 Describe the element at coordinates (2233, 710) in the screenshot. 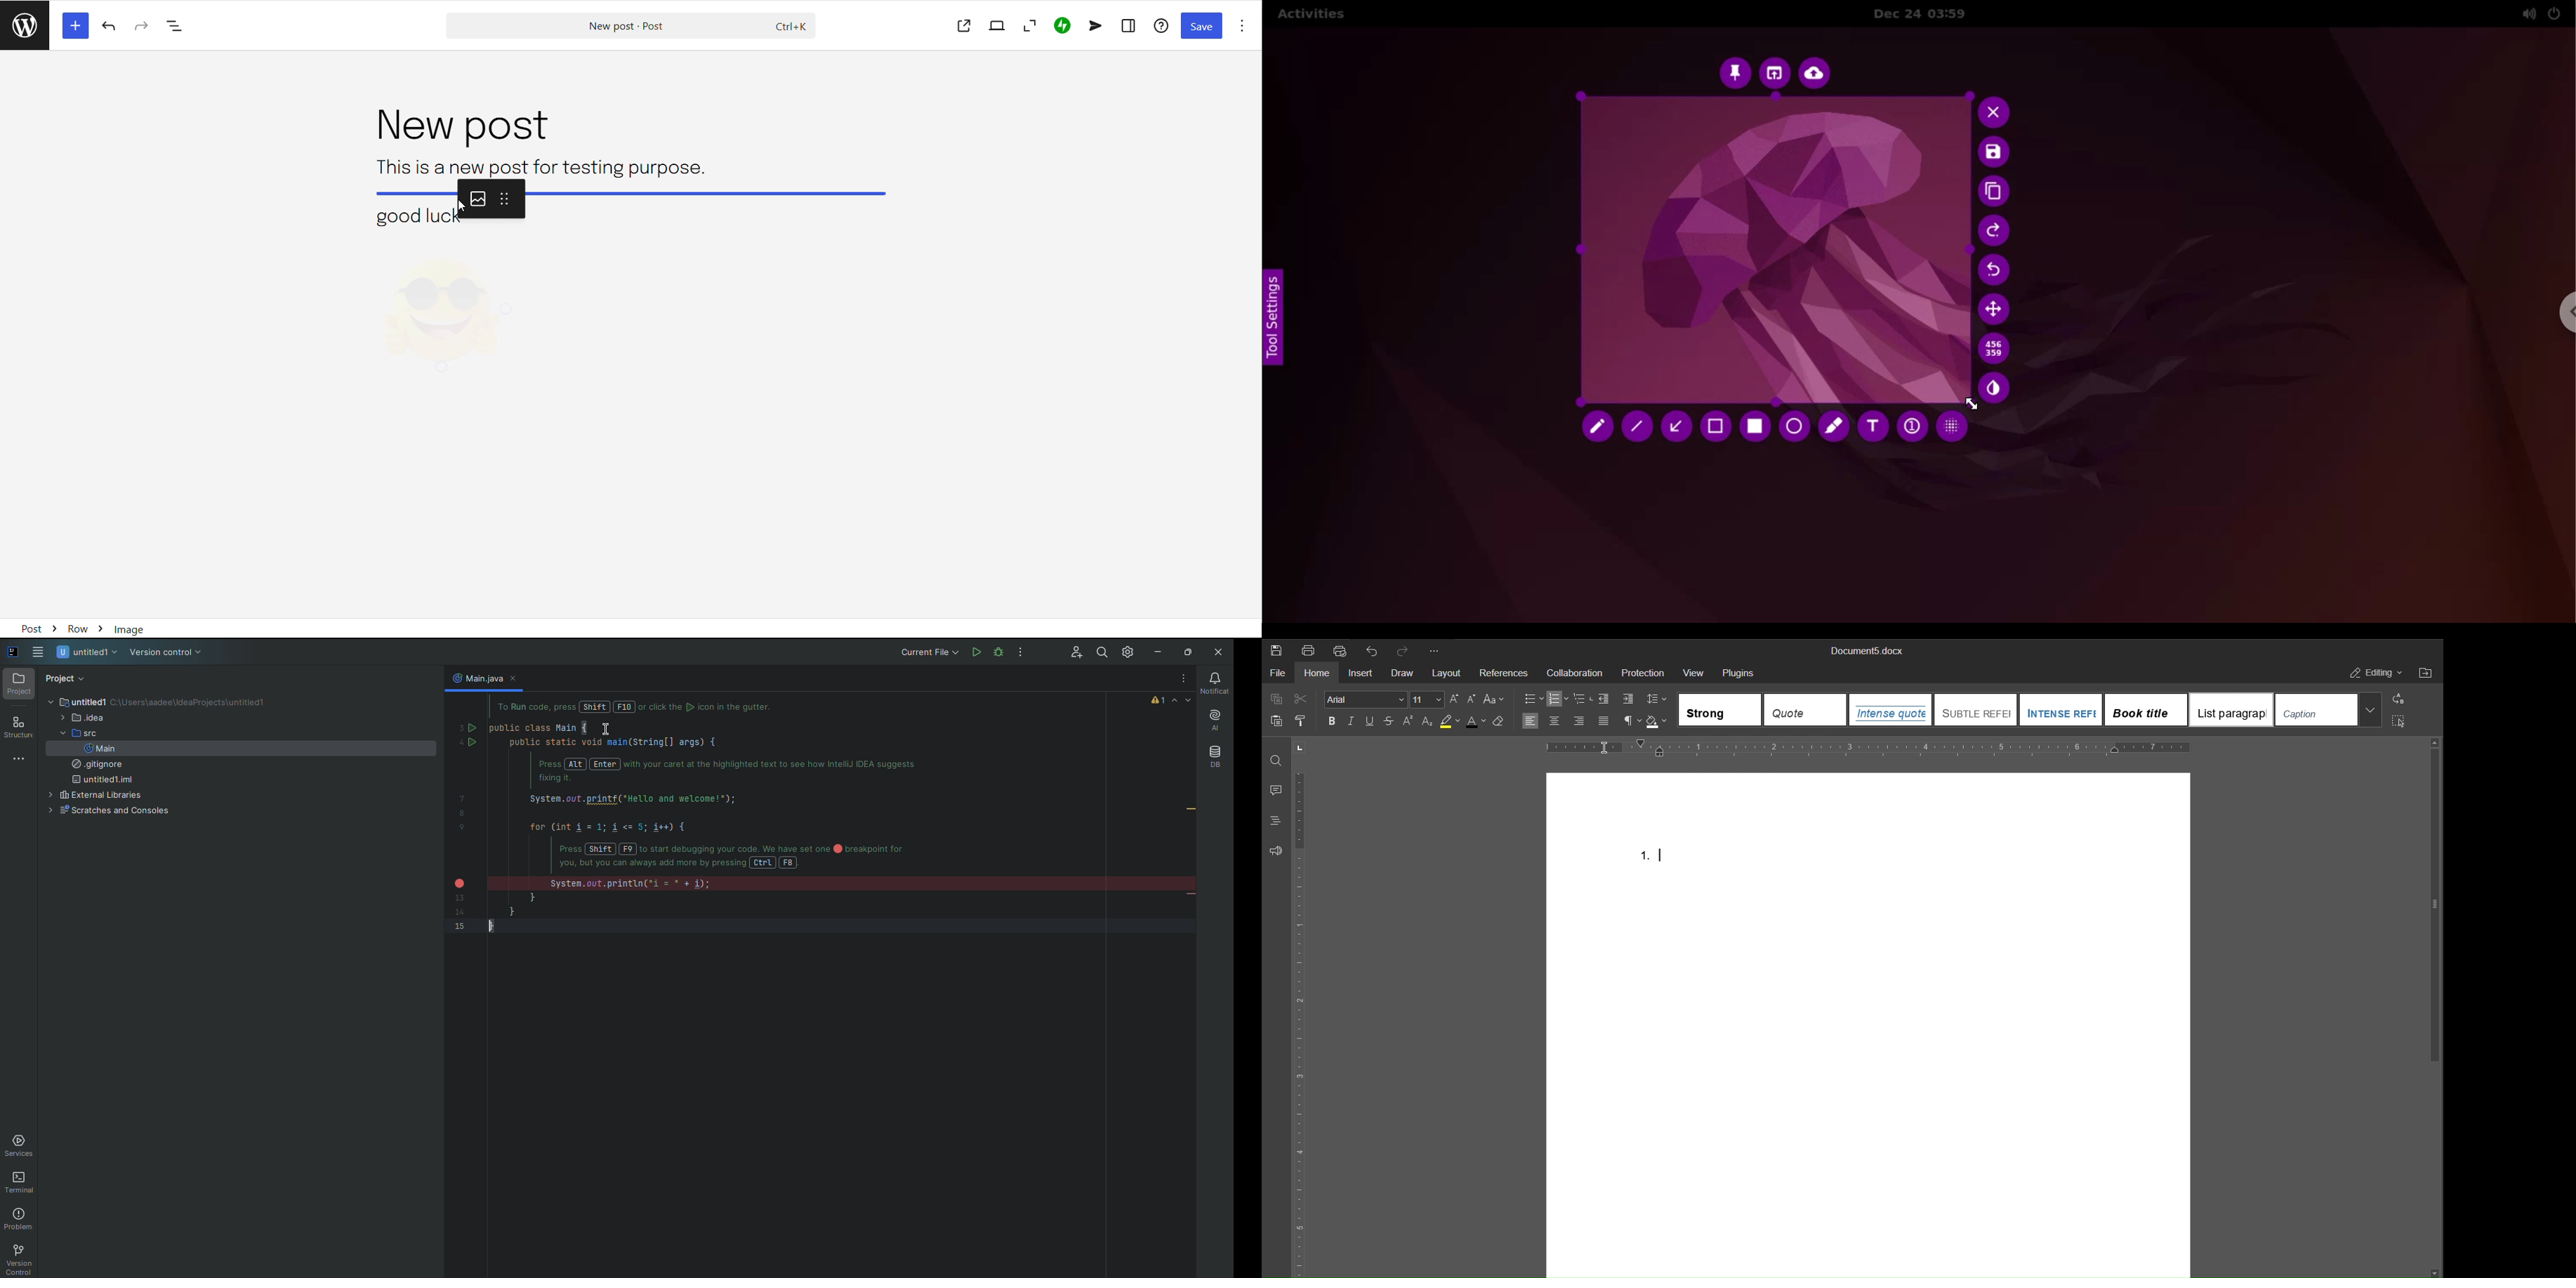

I see `List paragraph` at that location.